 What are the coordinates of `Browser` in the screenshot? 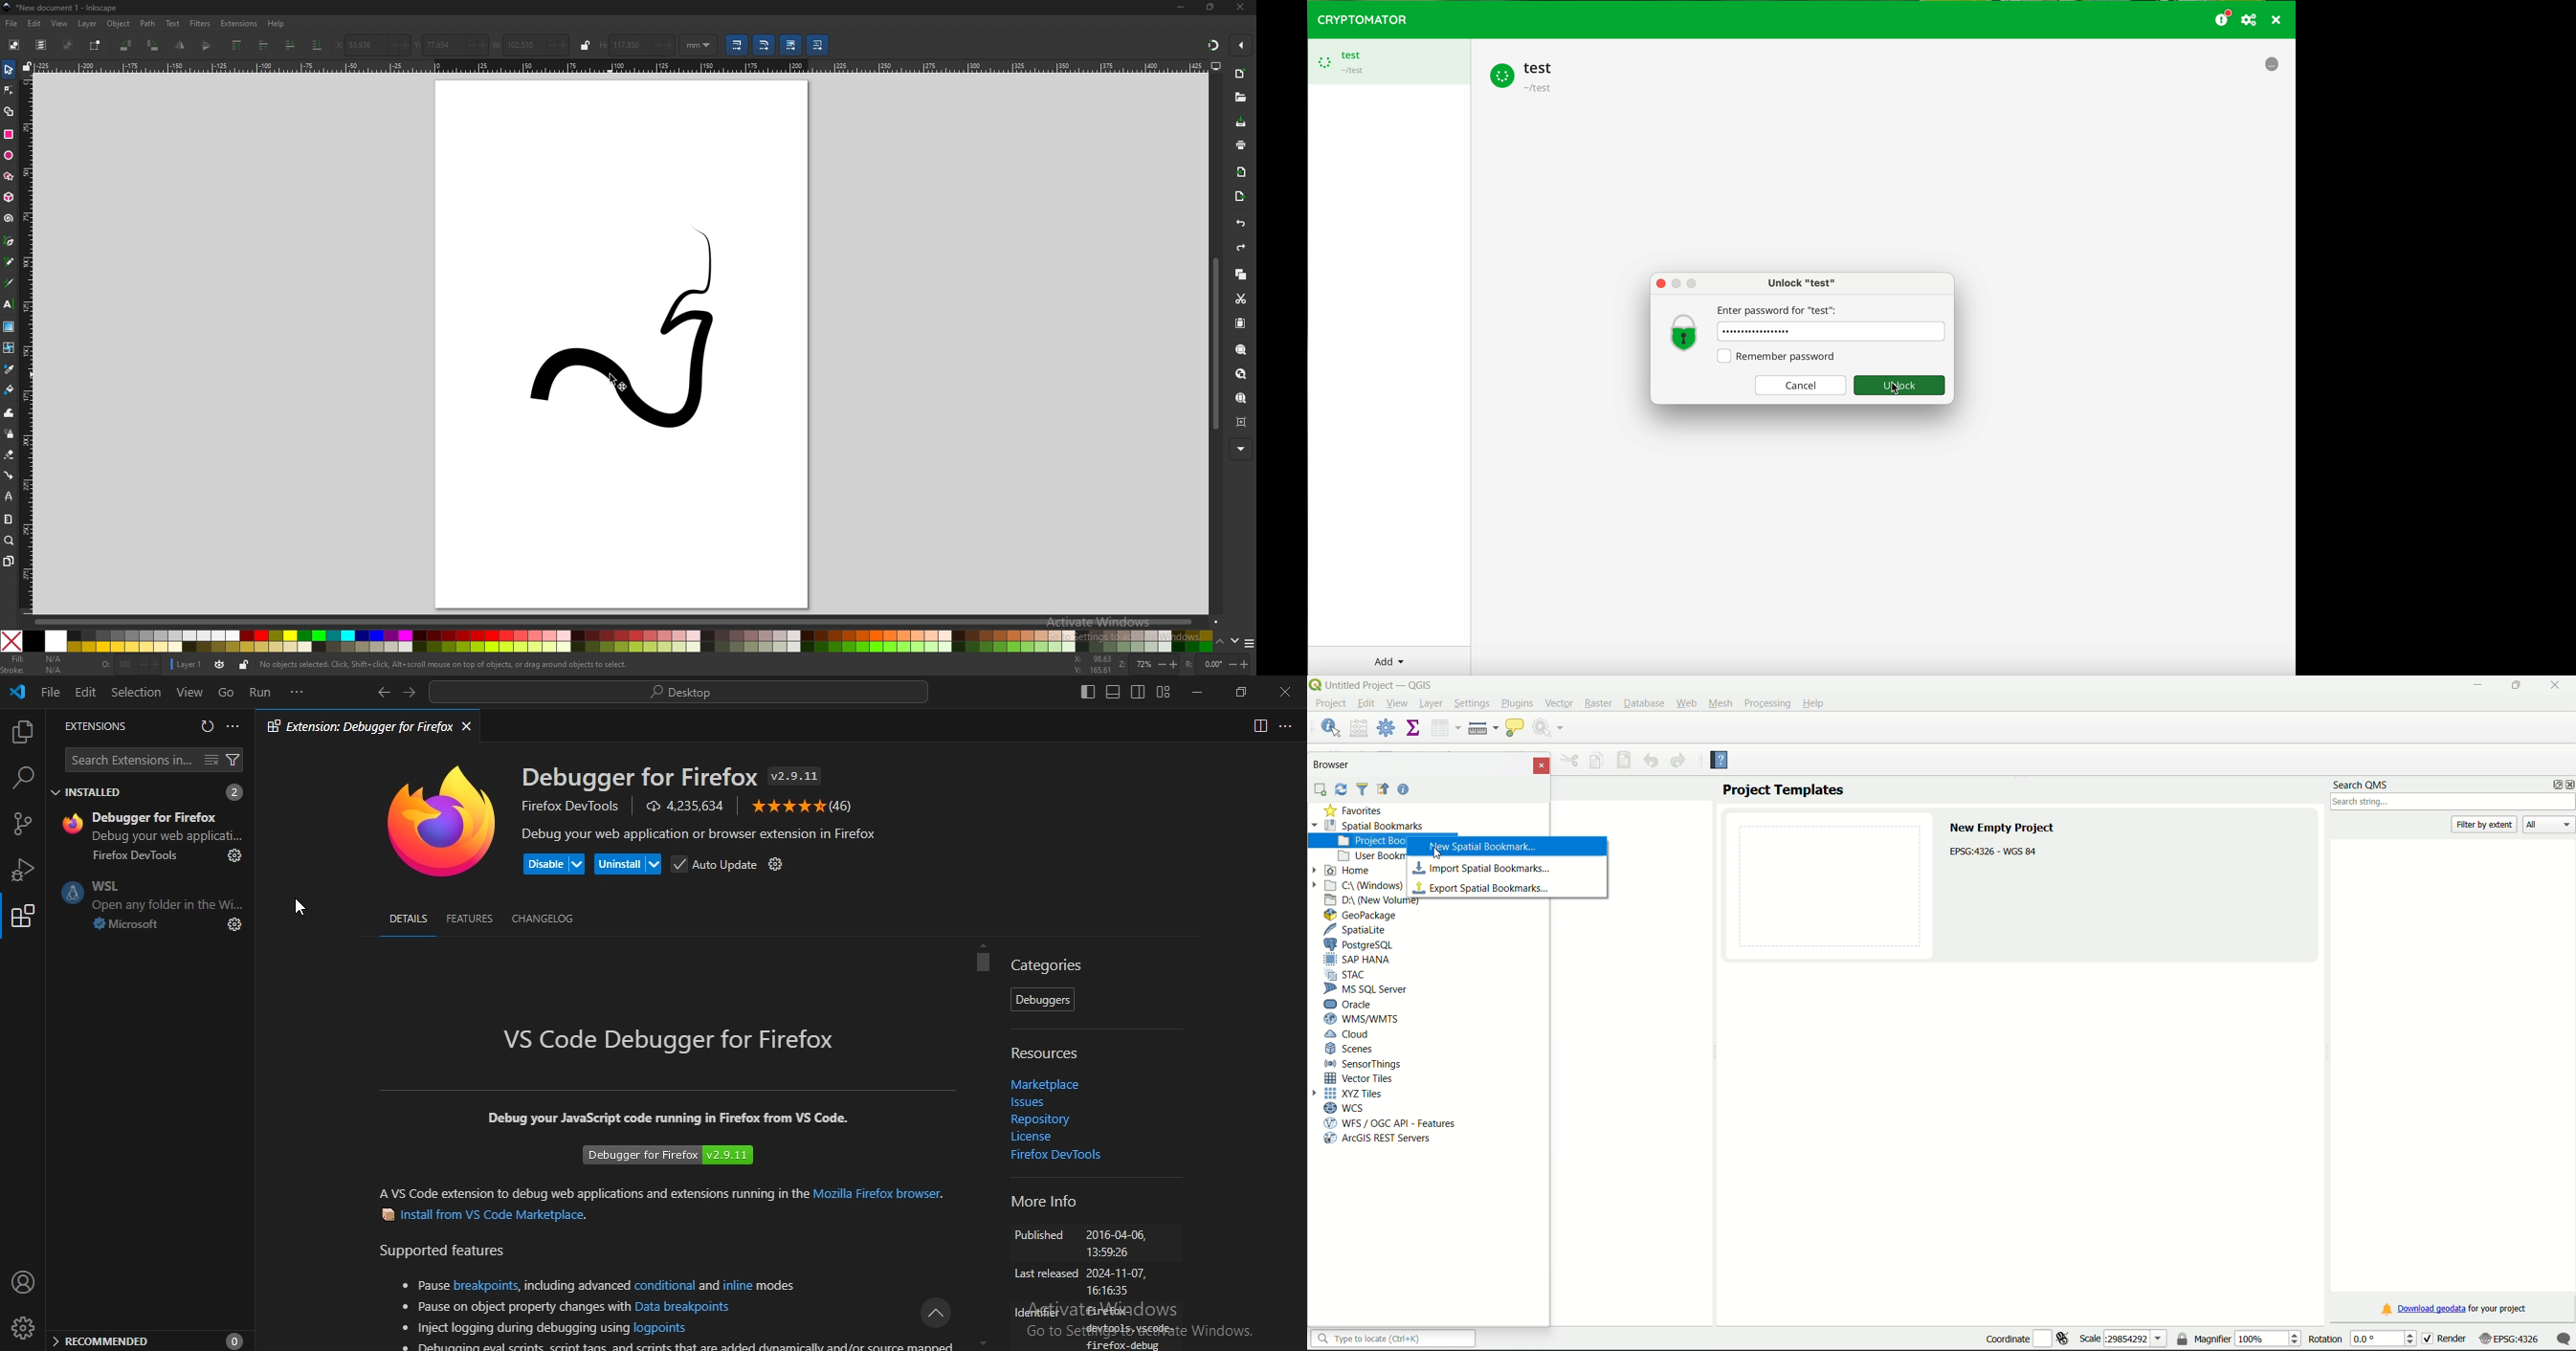 It's located at (1333, 764).